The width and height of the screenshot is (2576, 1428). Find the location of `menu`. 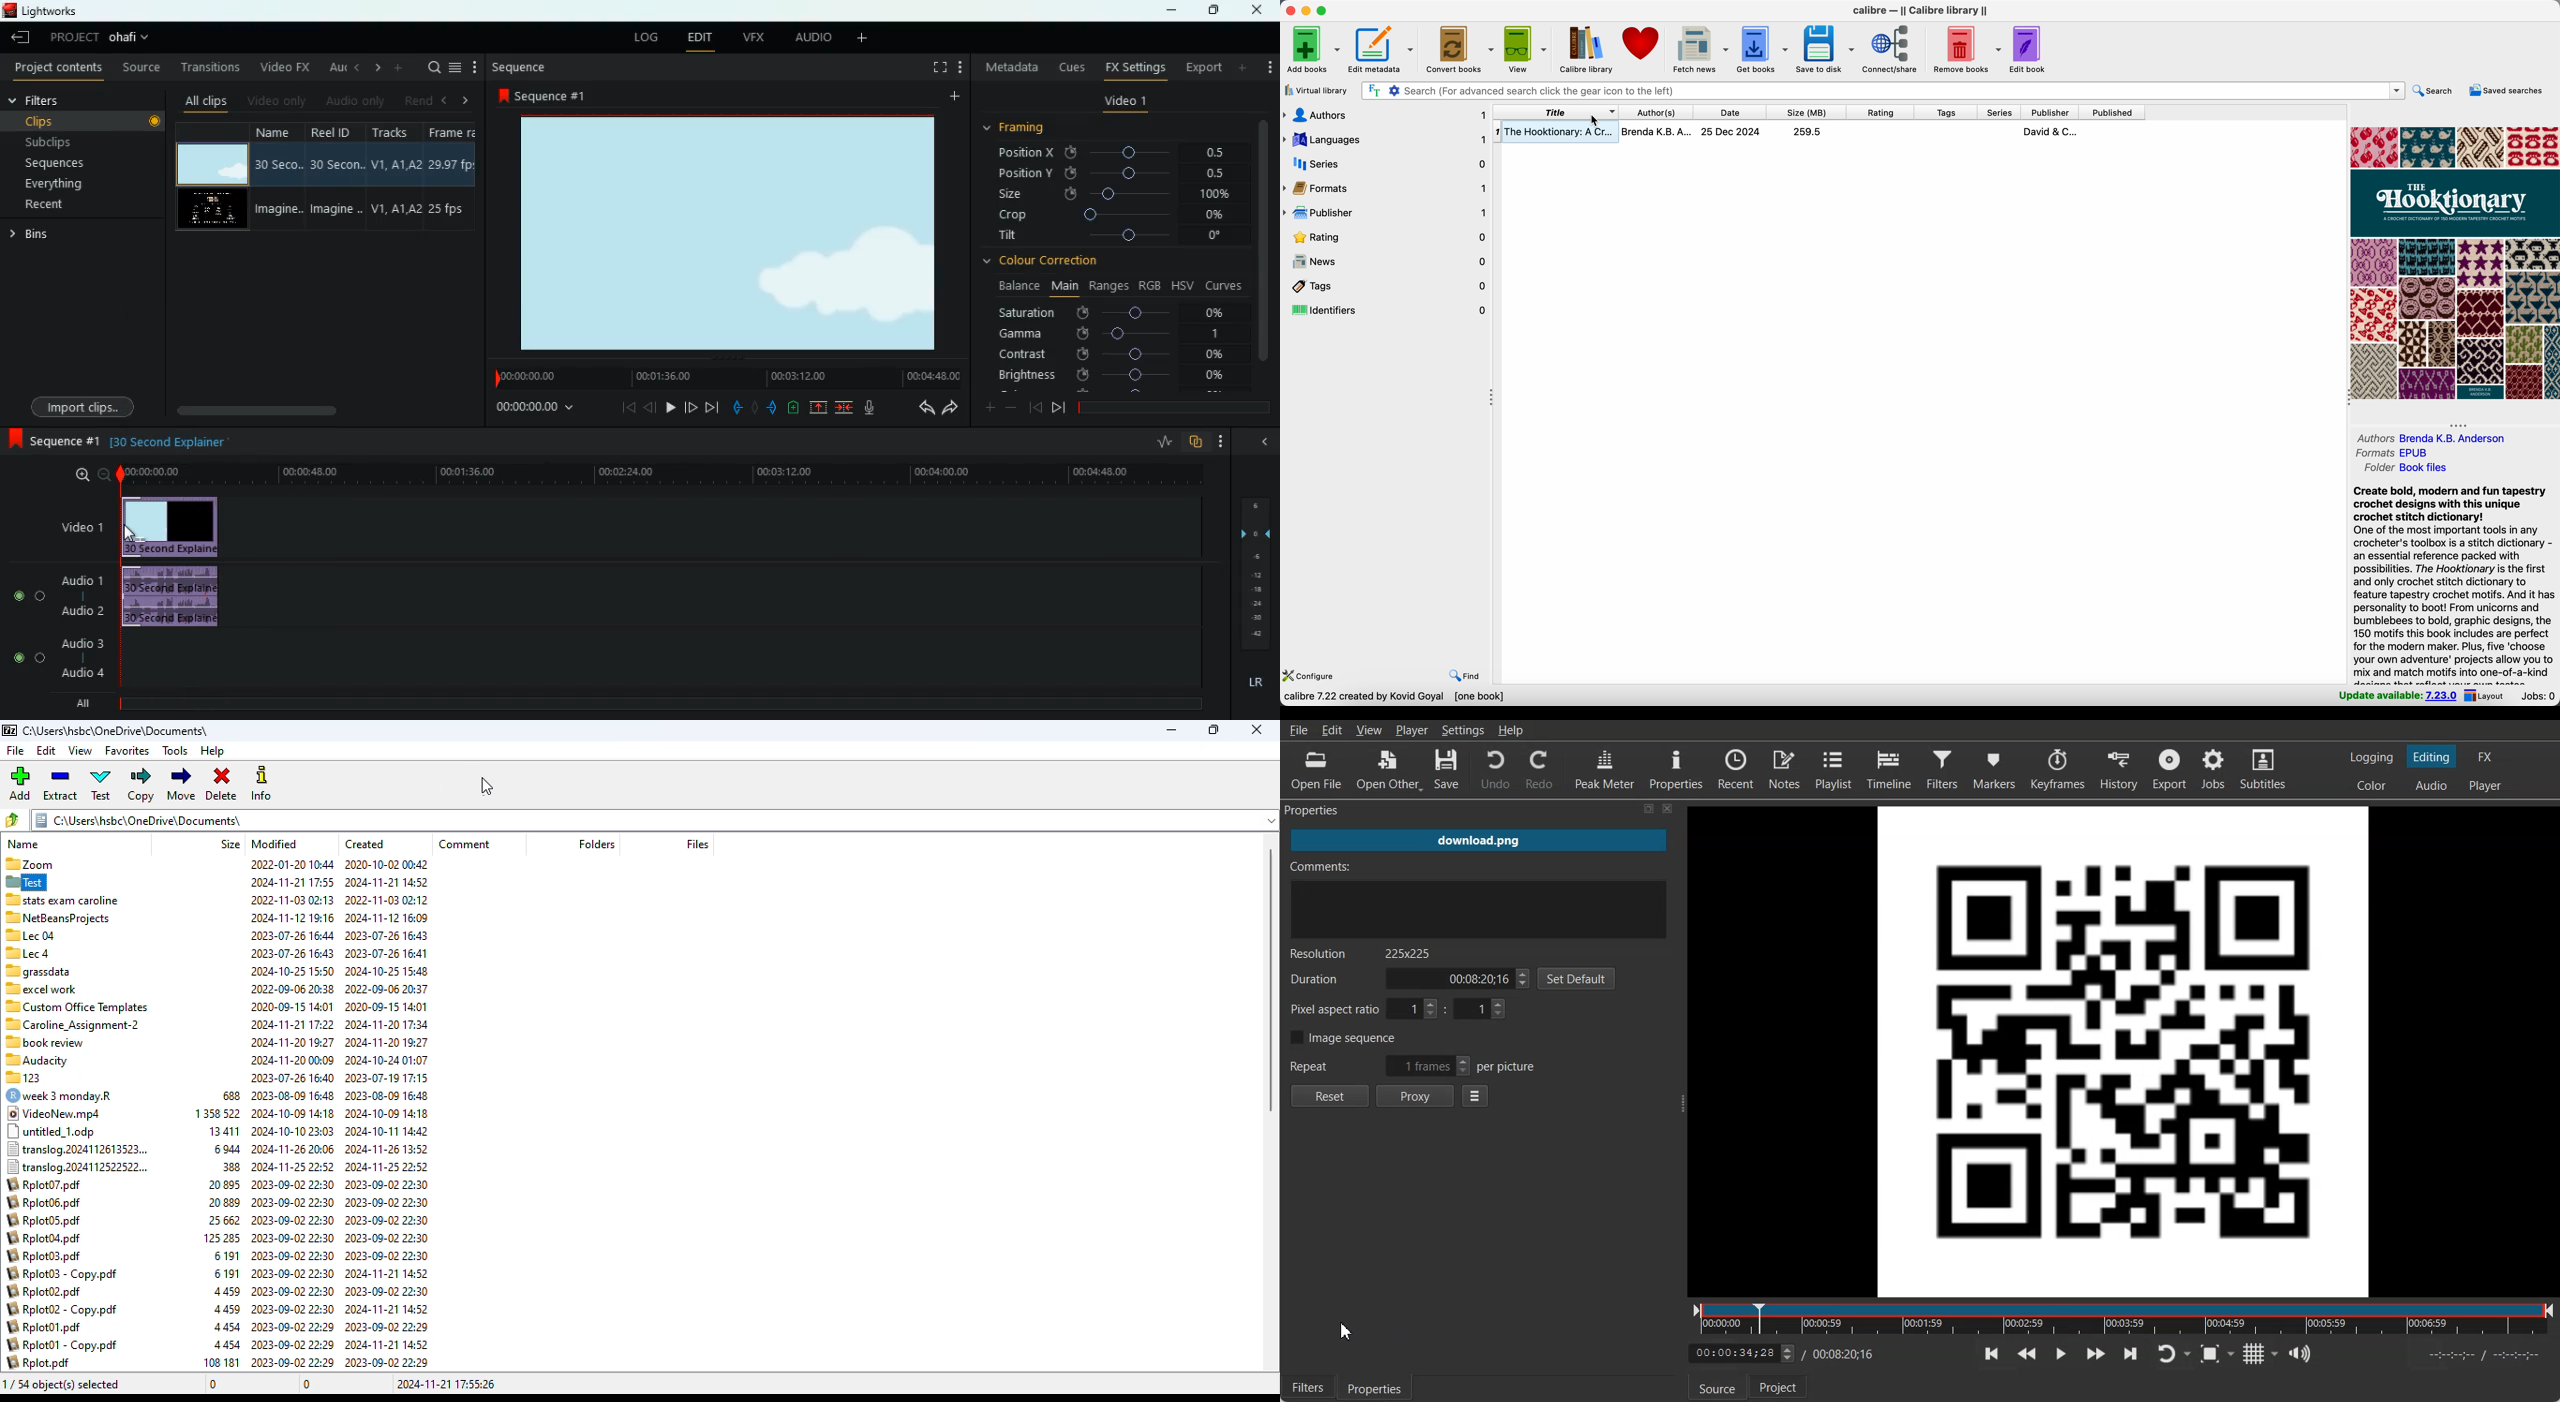

menu is located at coordinates (455, 67).